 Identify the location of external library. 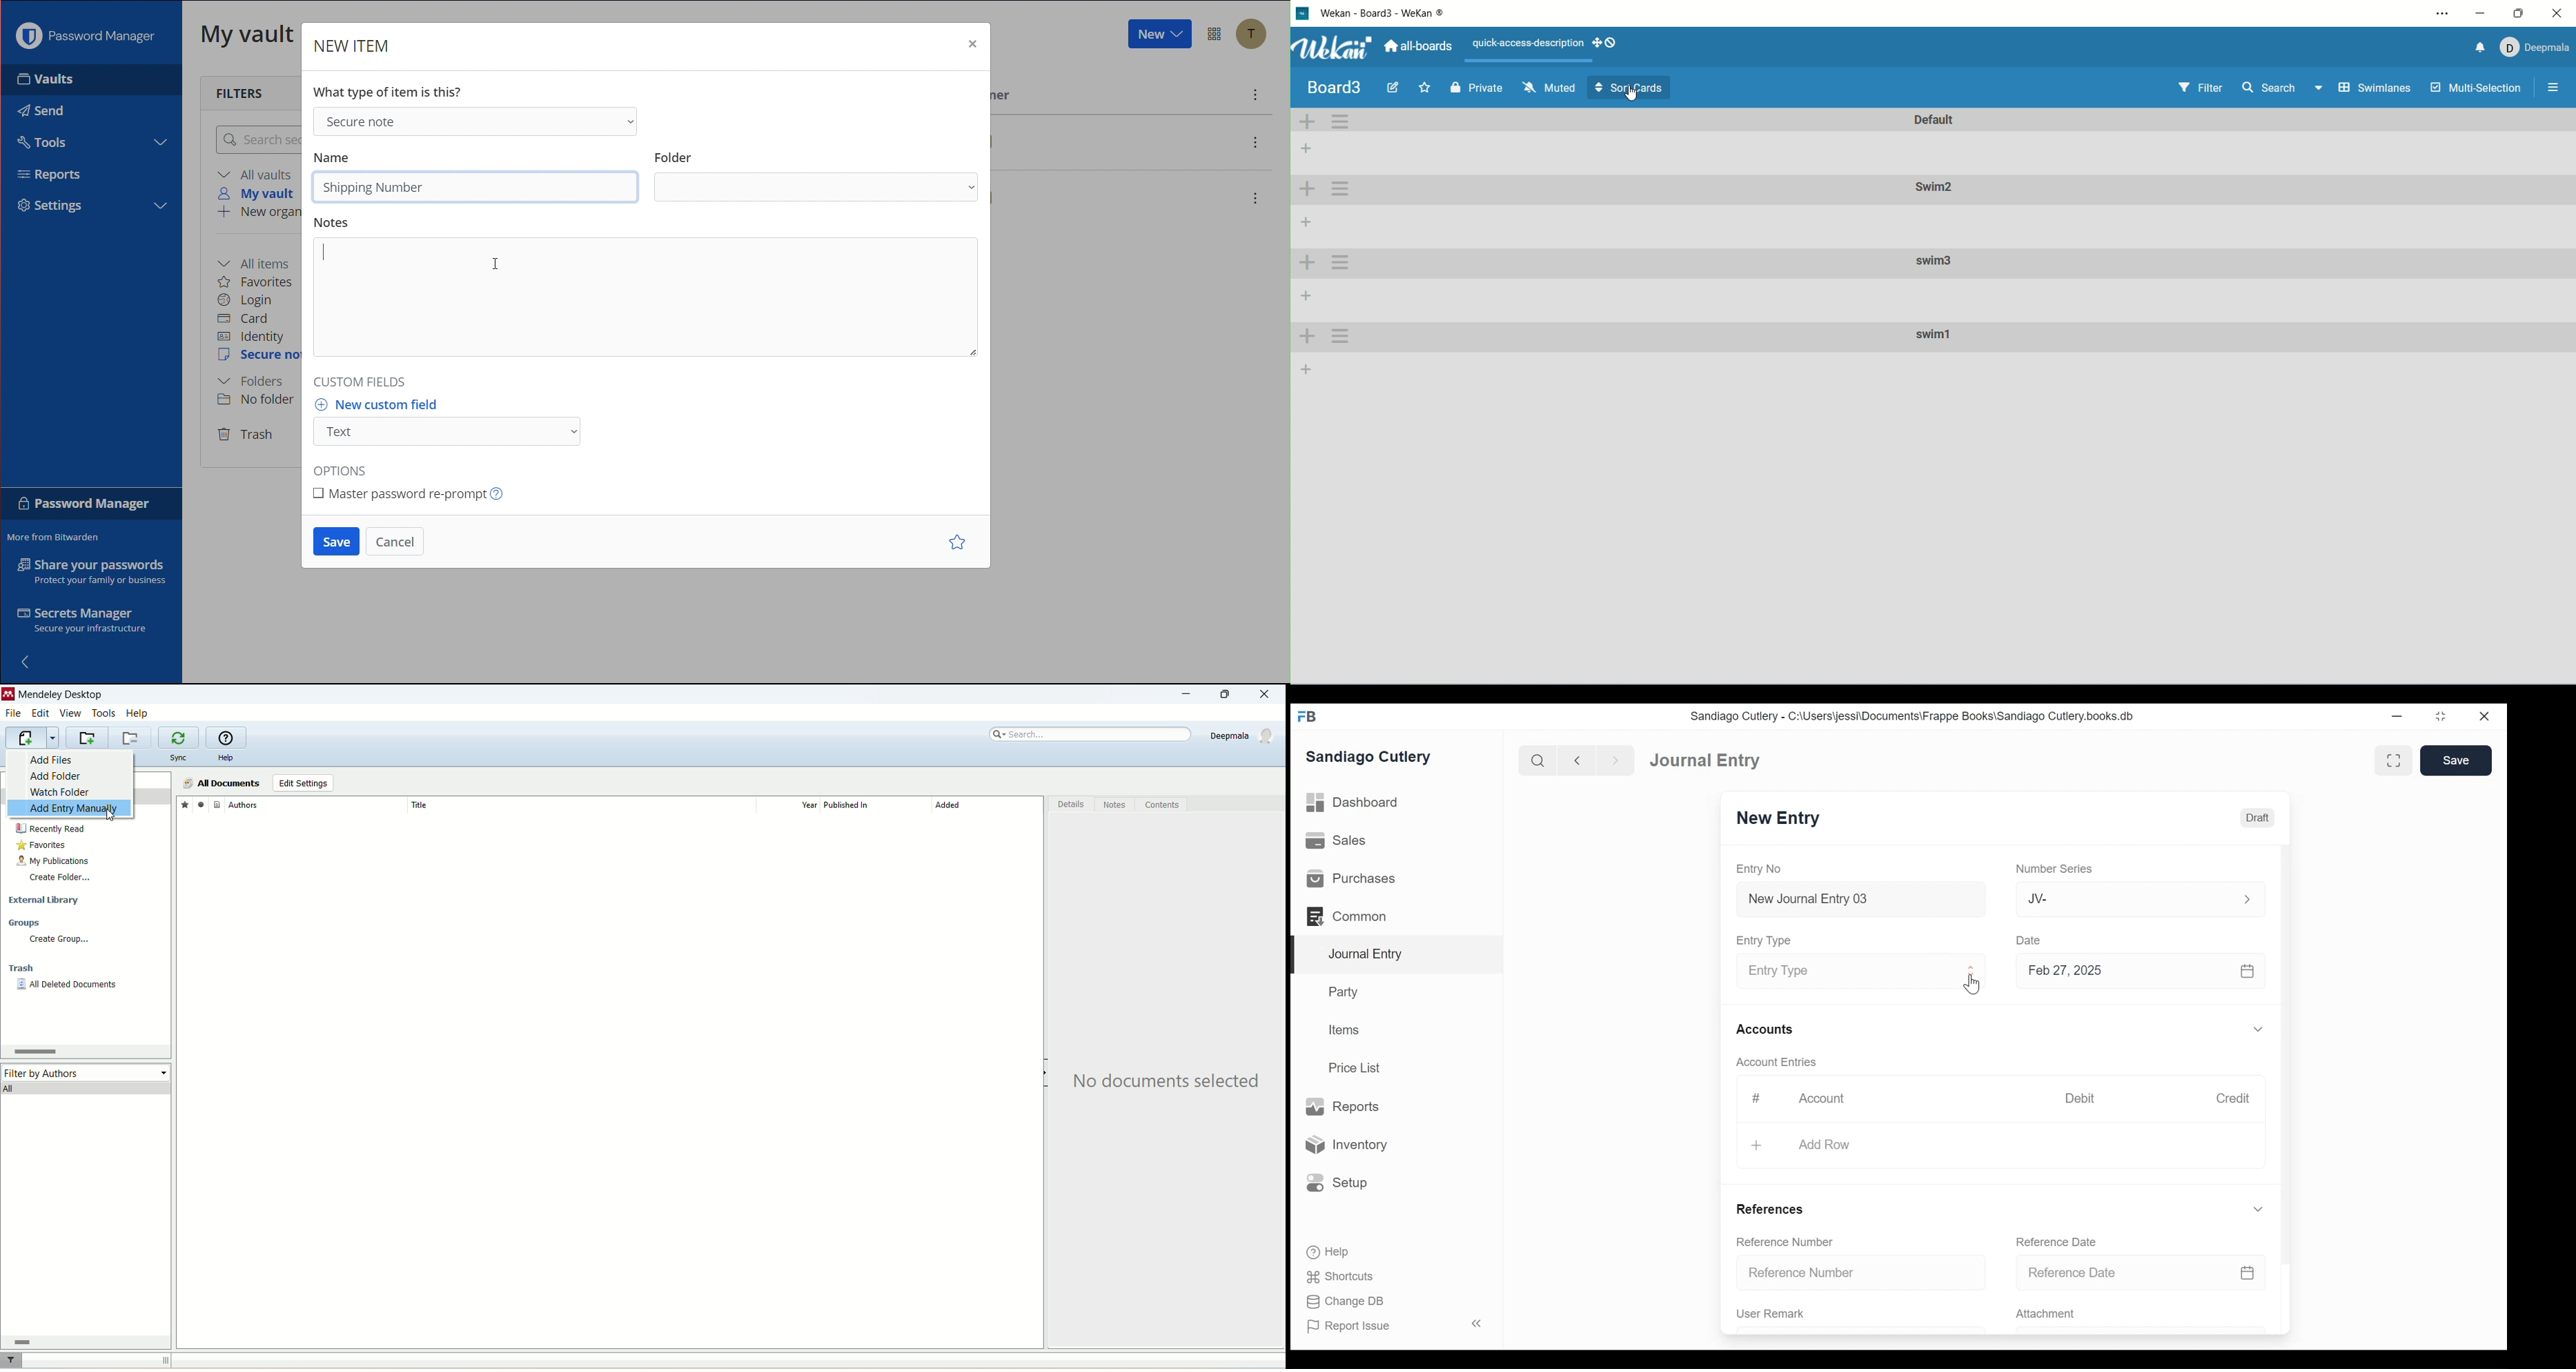
(46, 901).